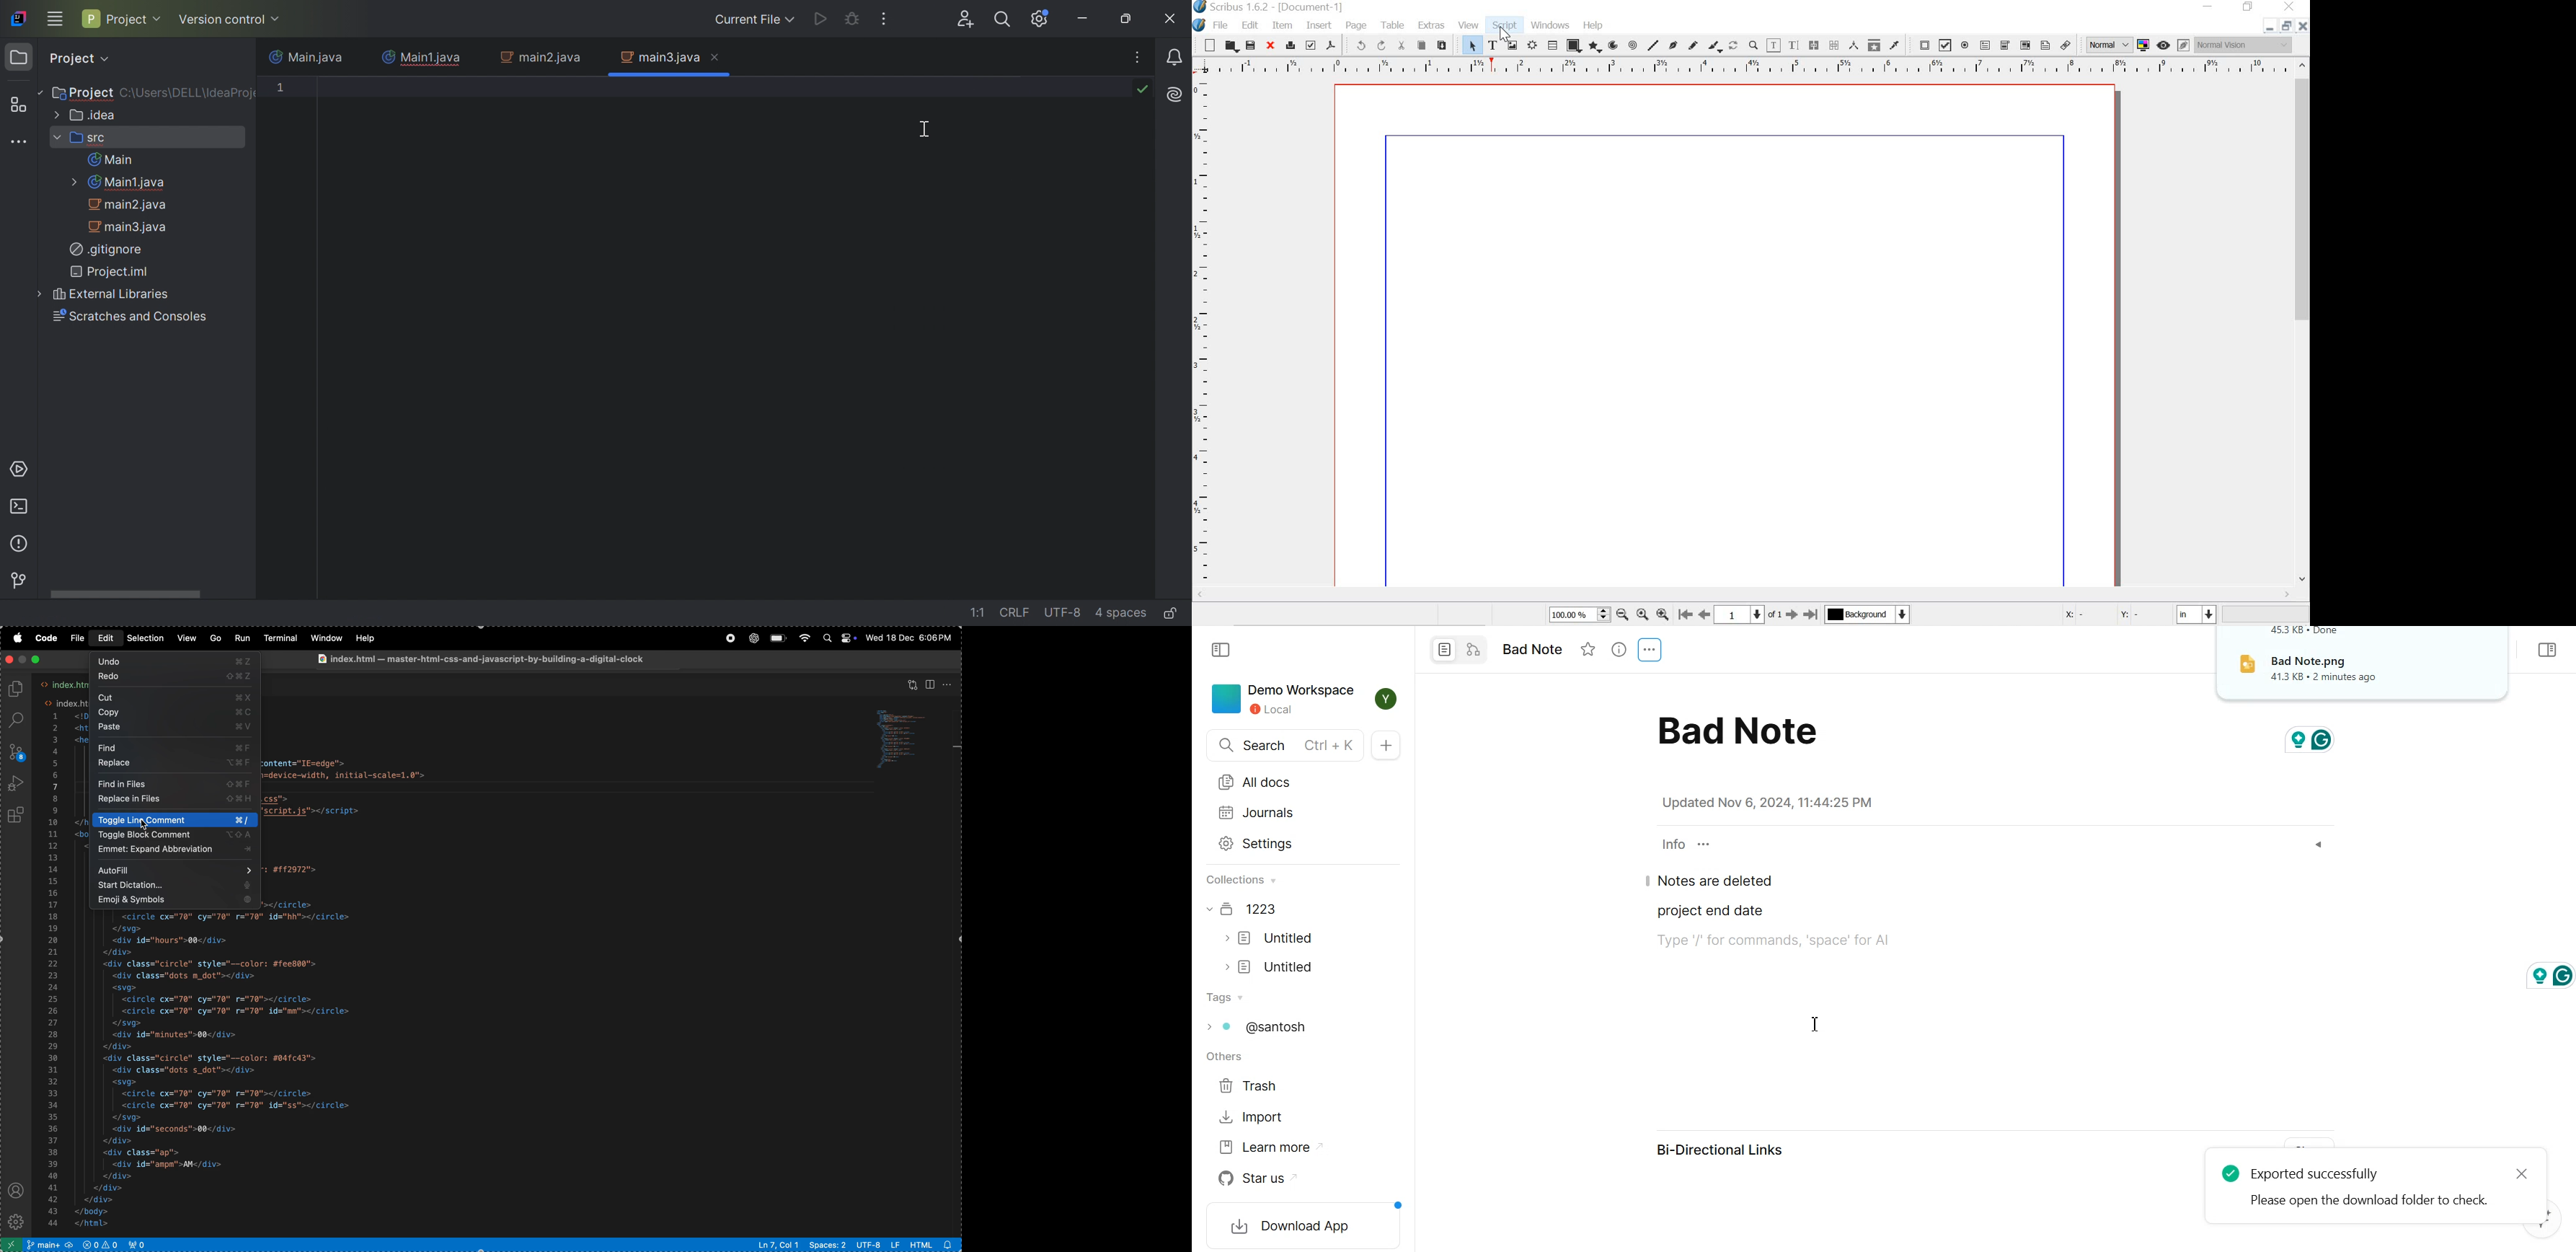 This screenshot has height=1260, width=2576. Describe the element at coordinates (2112, 615) in the screenshot. I see `X: - Y: -` at that location.